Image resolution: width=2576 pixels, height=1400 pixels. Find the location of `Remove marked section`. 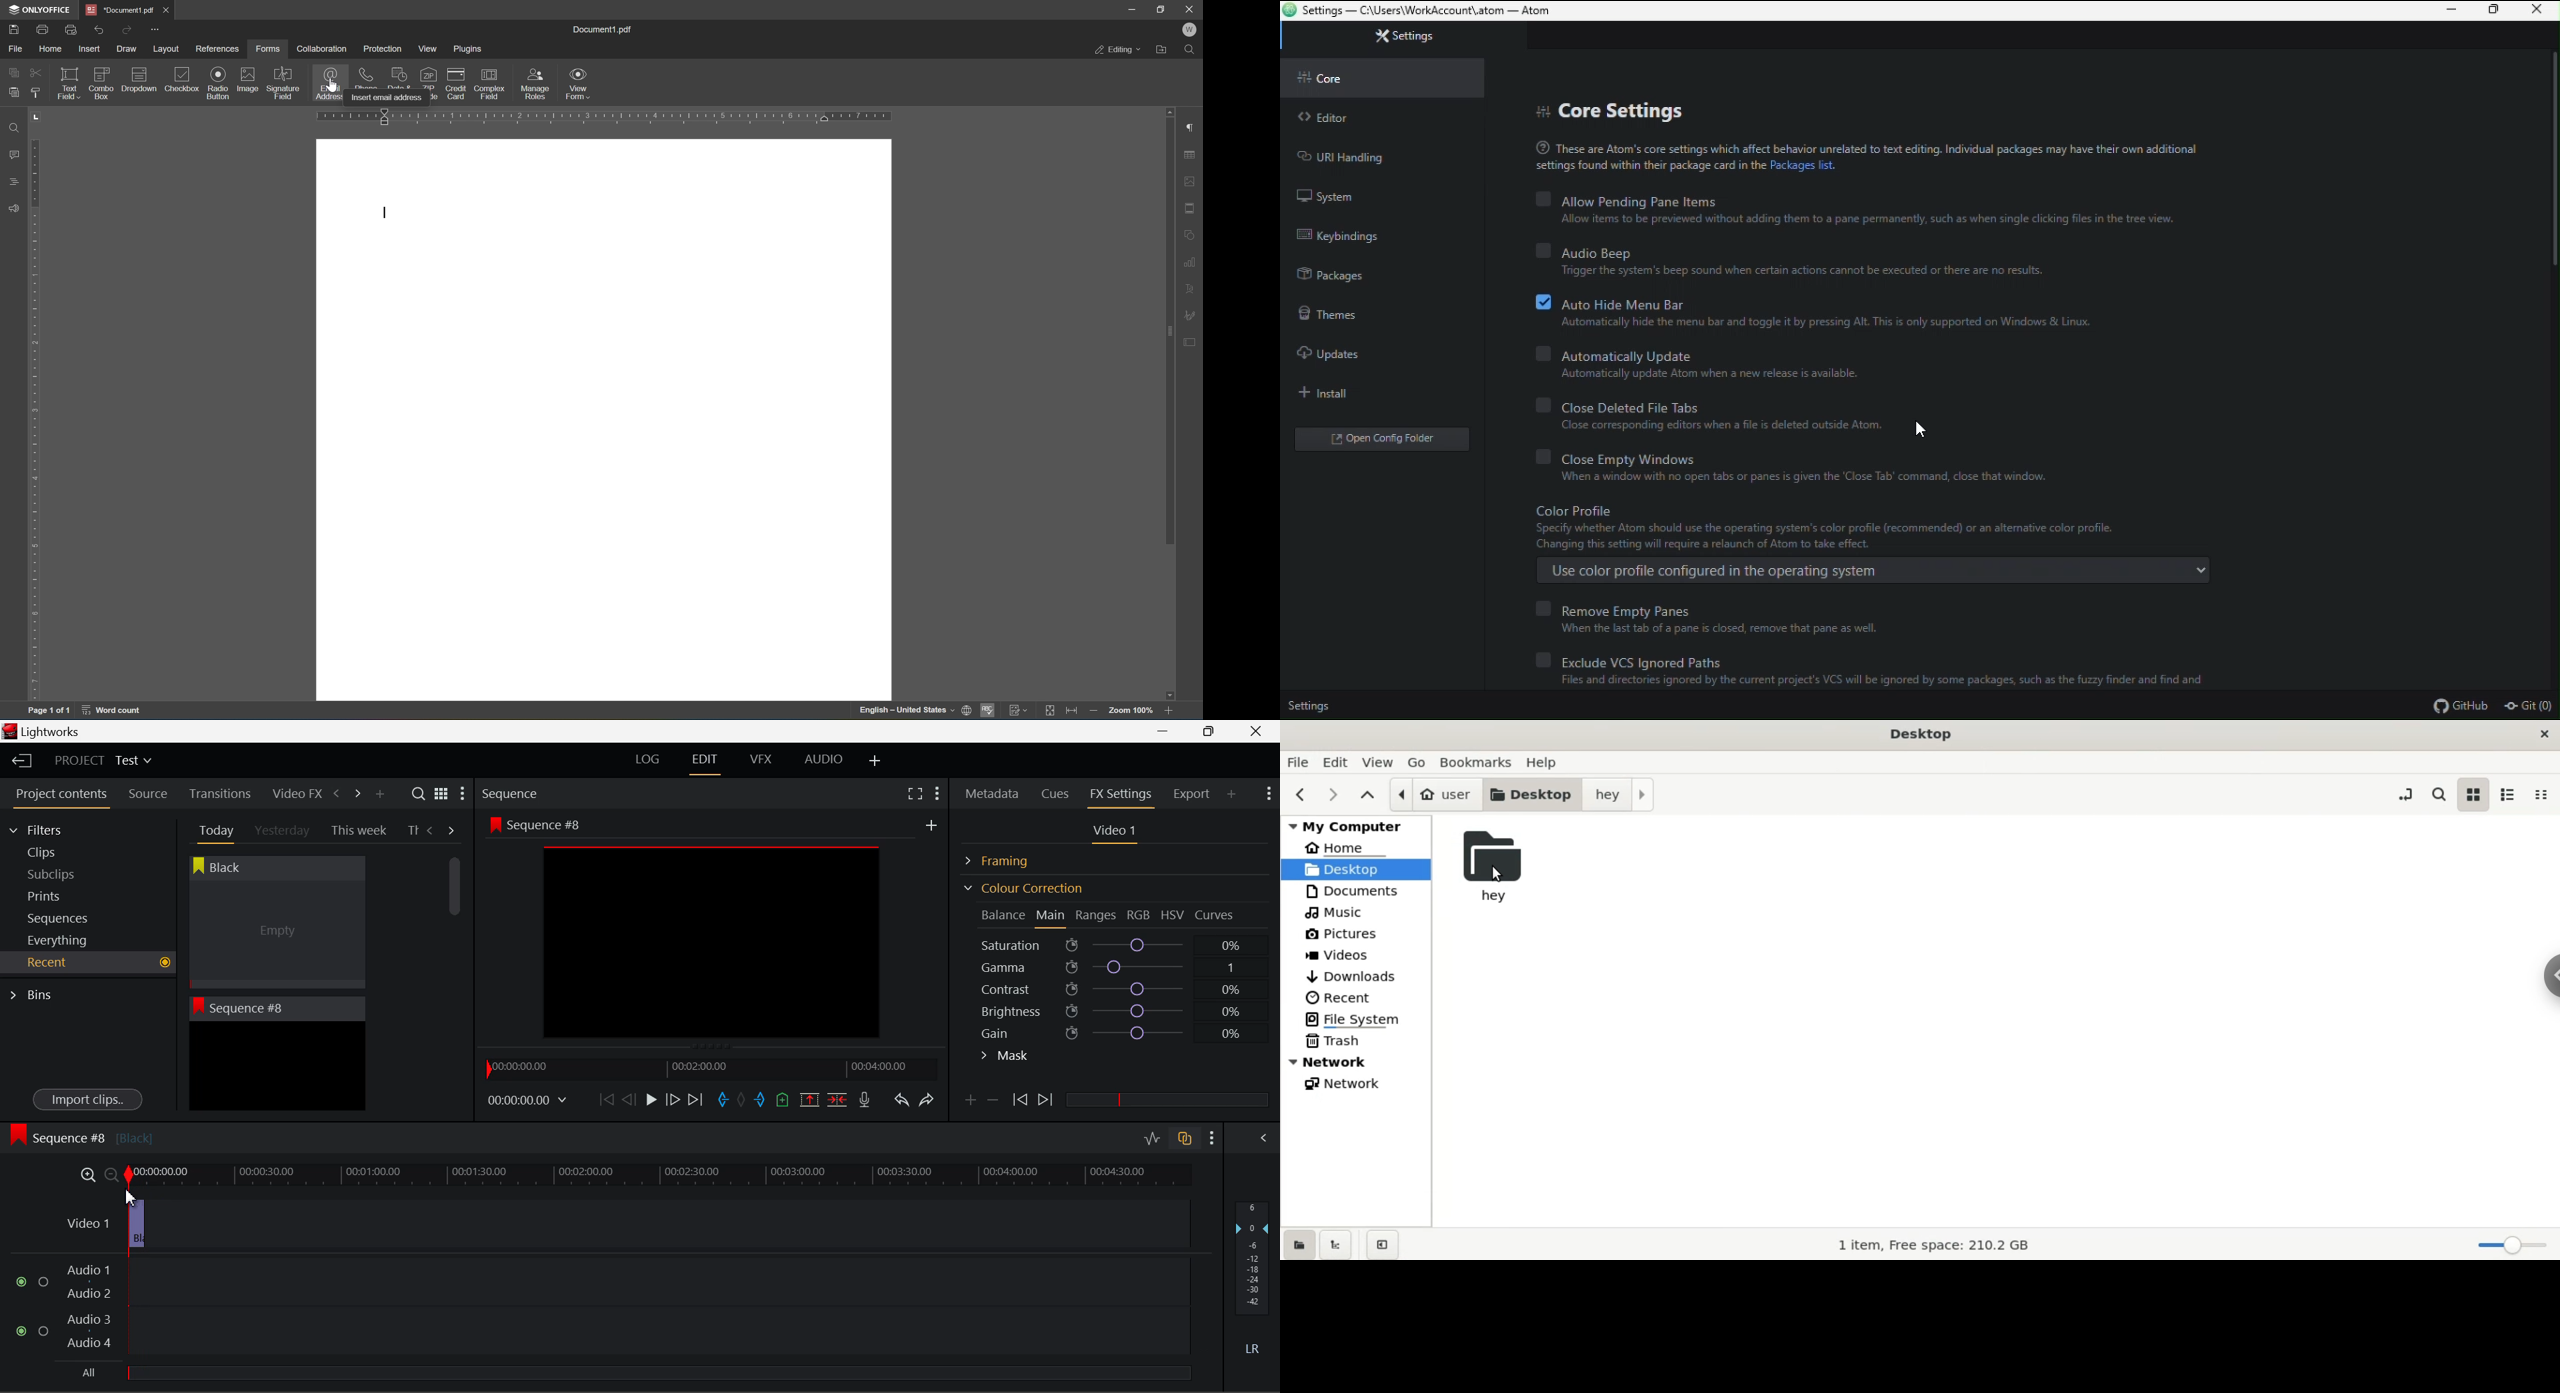

Remove marked section is located at coordinates (809, 1099).